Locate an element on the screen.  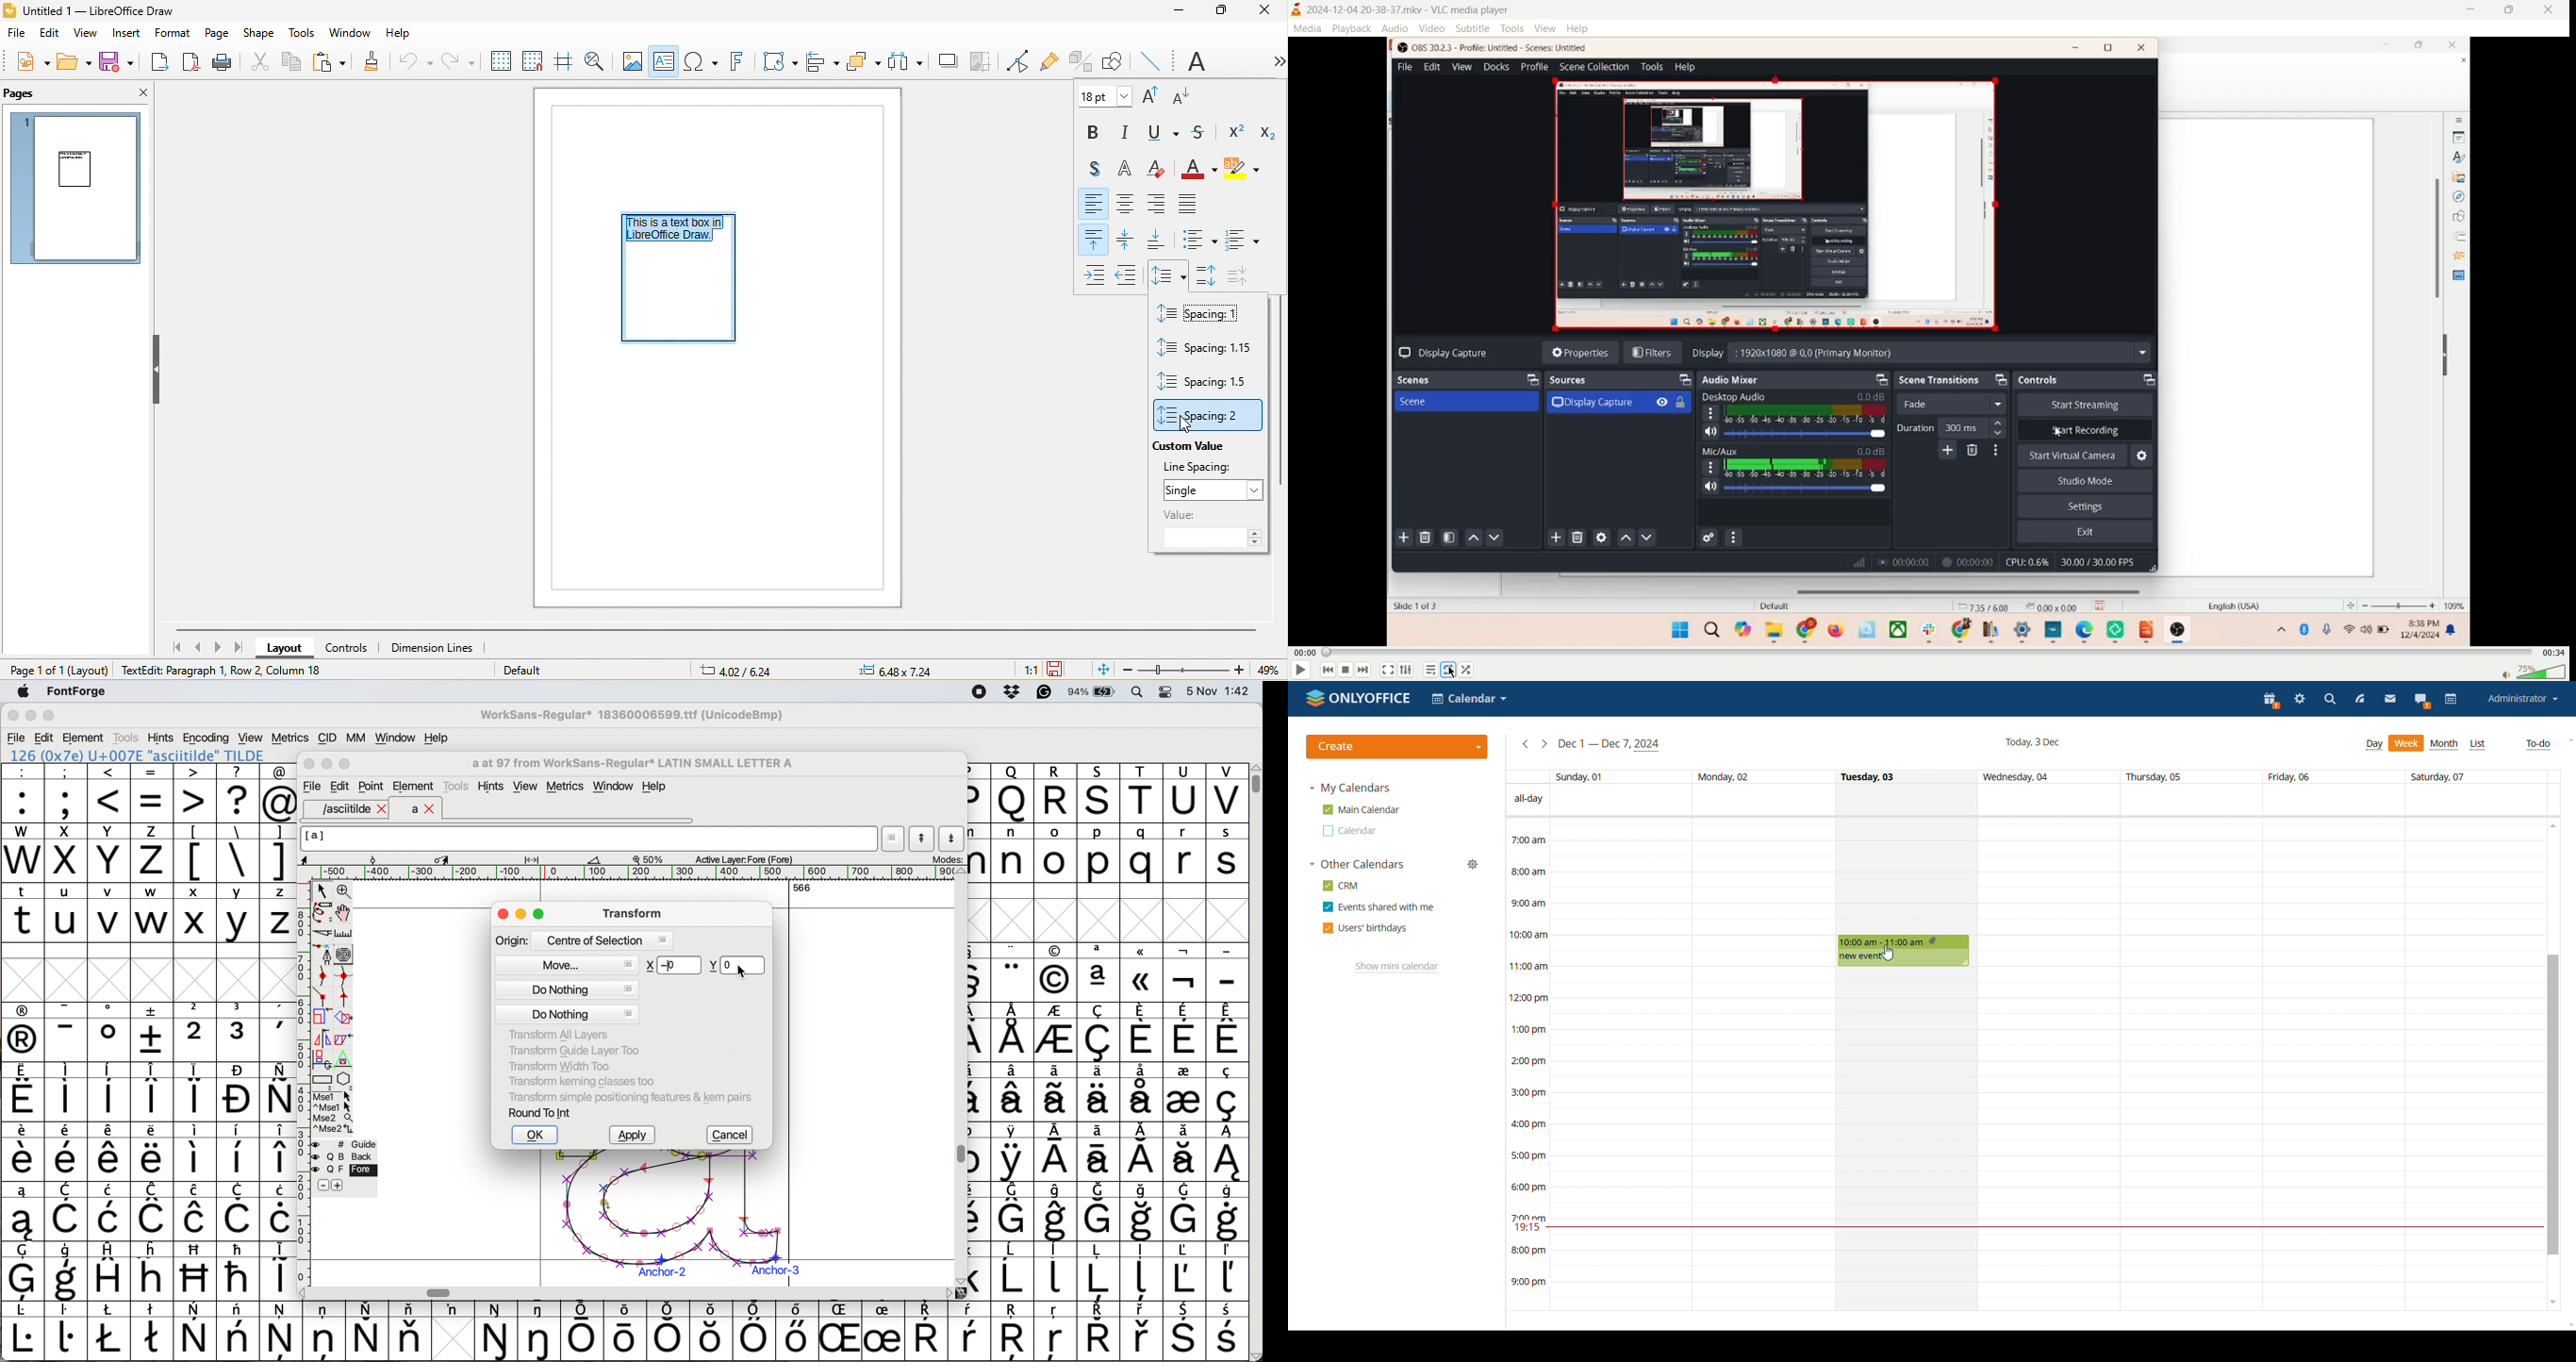
symbol is located at coordinates (1145, 1213).